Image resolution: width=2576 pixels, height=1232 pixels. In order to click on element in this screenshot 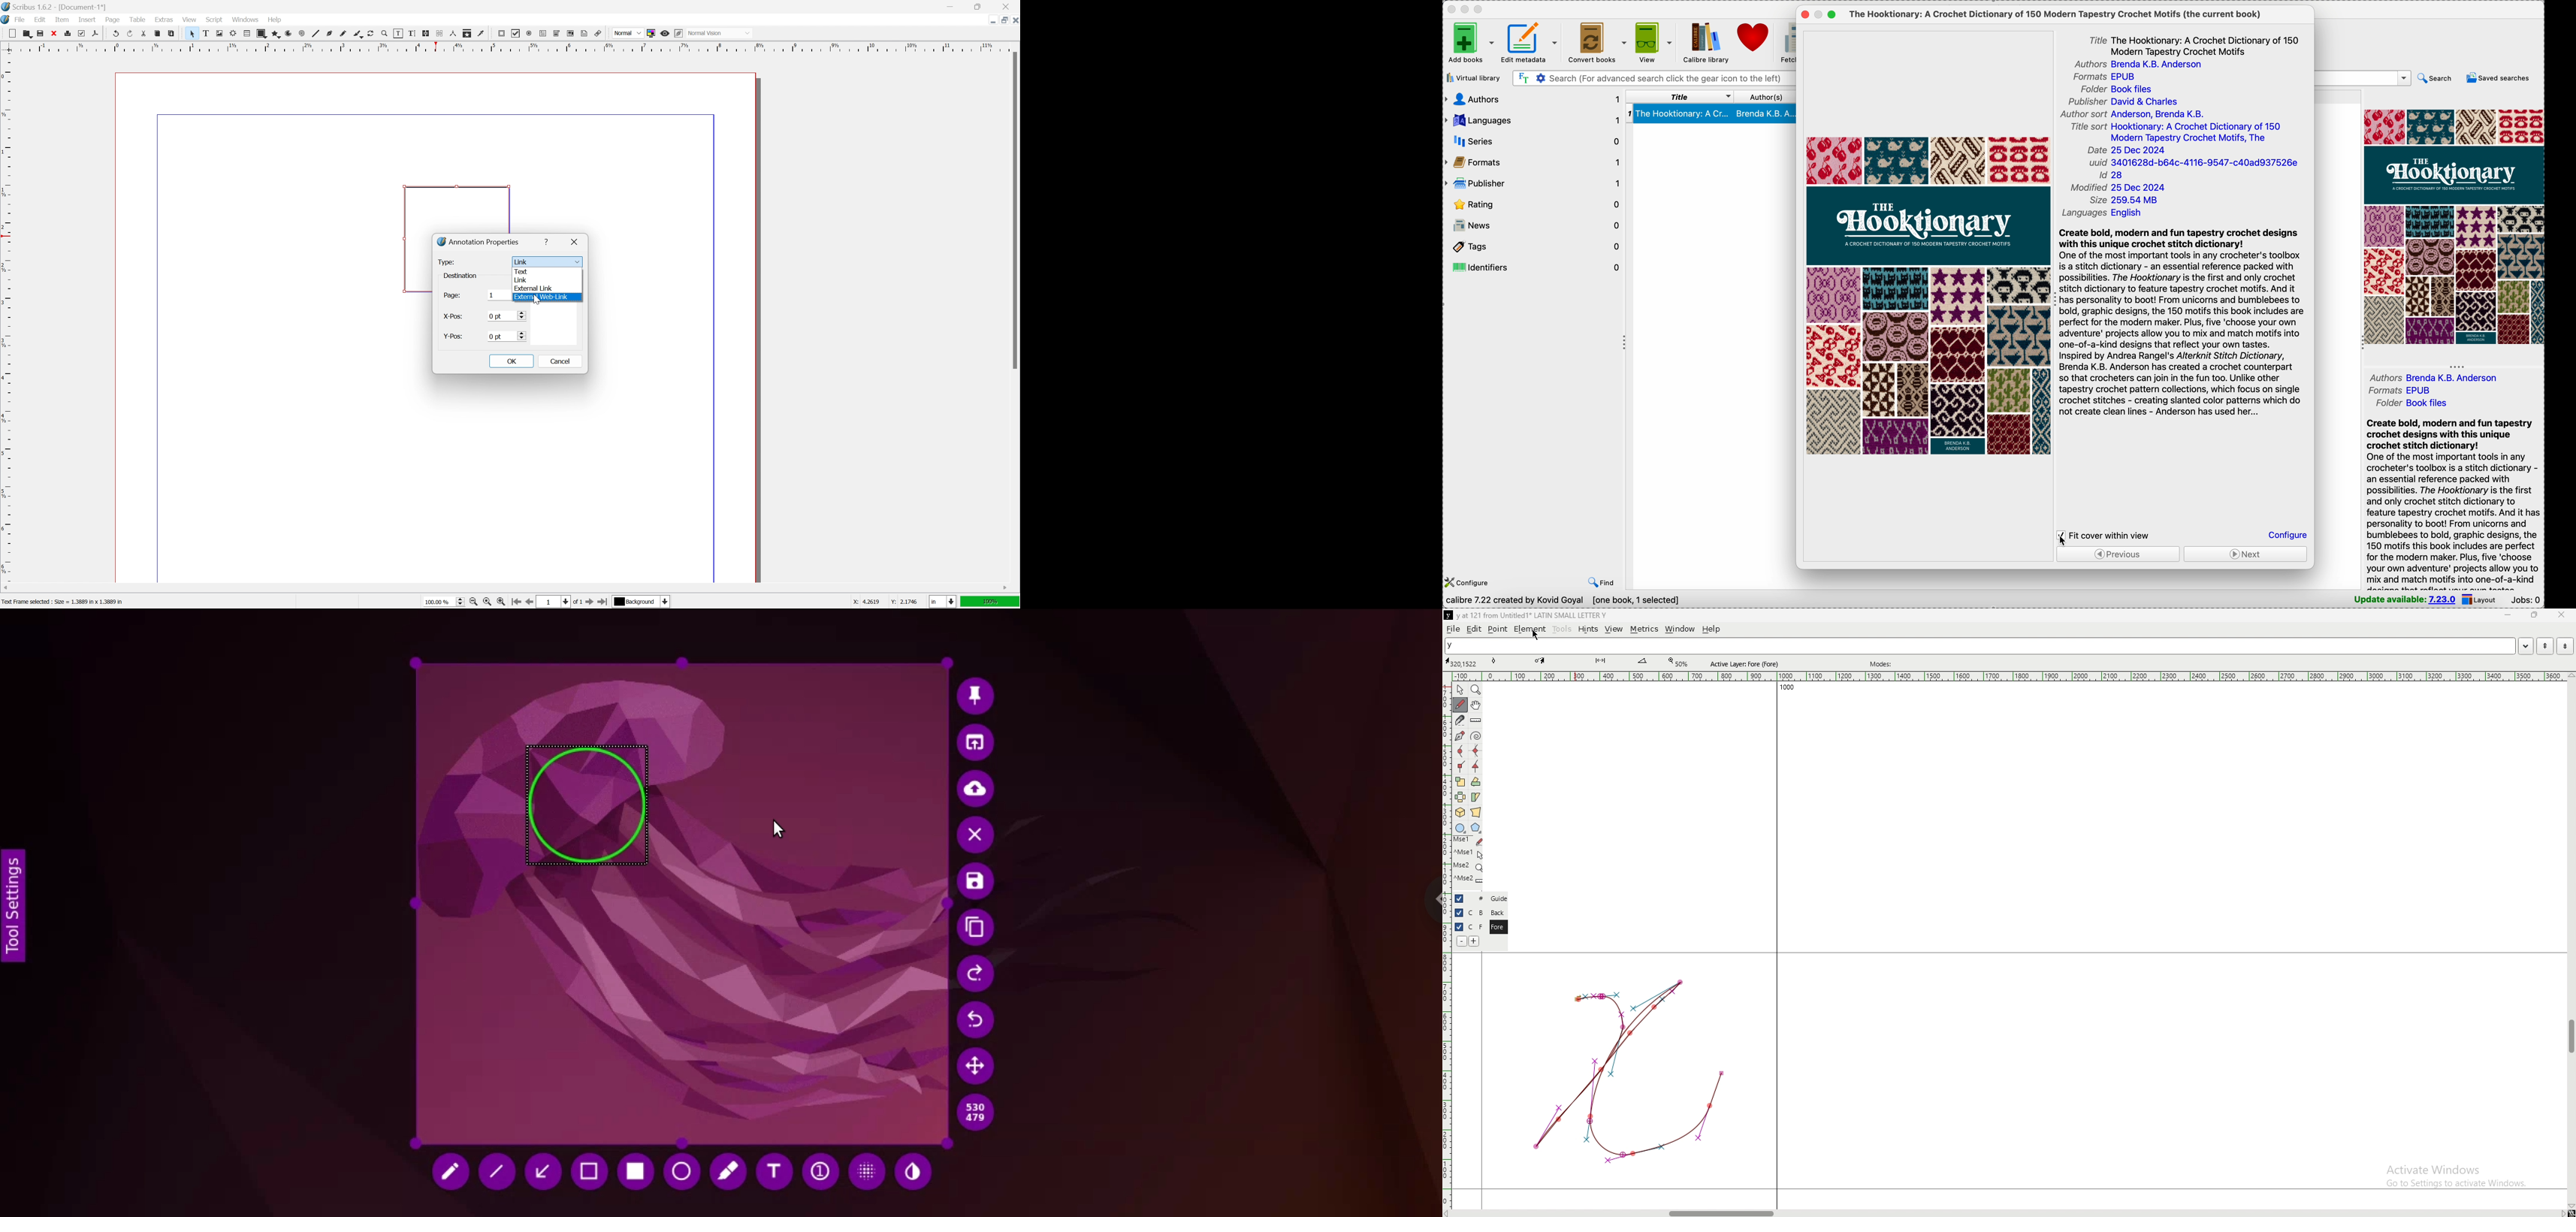, I will do `click(1530, 629)`.